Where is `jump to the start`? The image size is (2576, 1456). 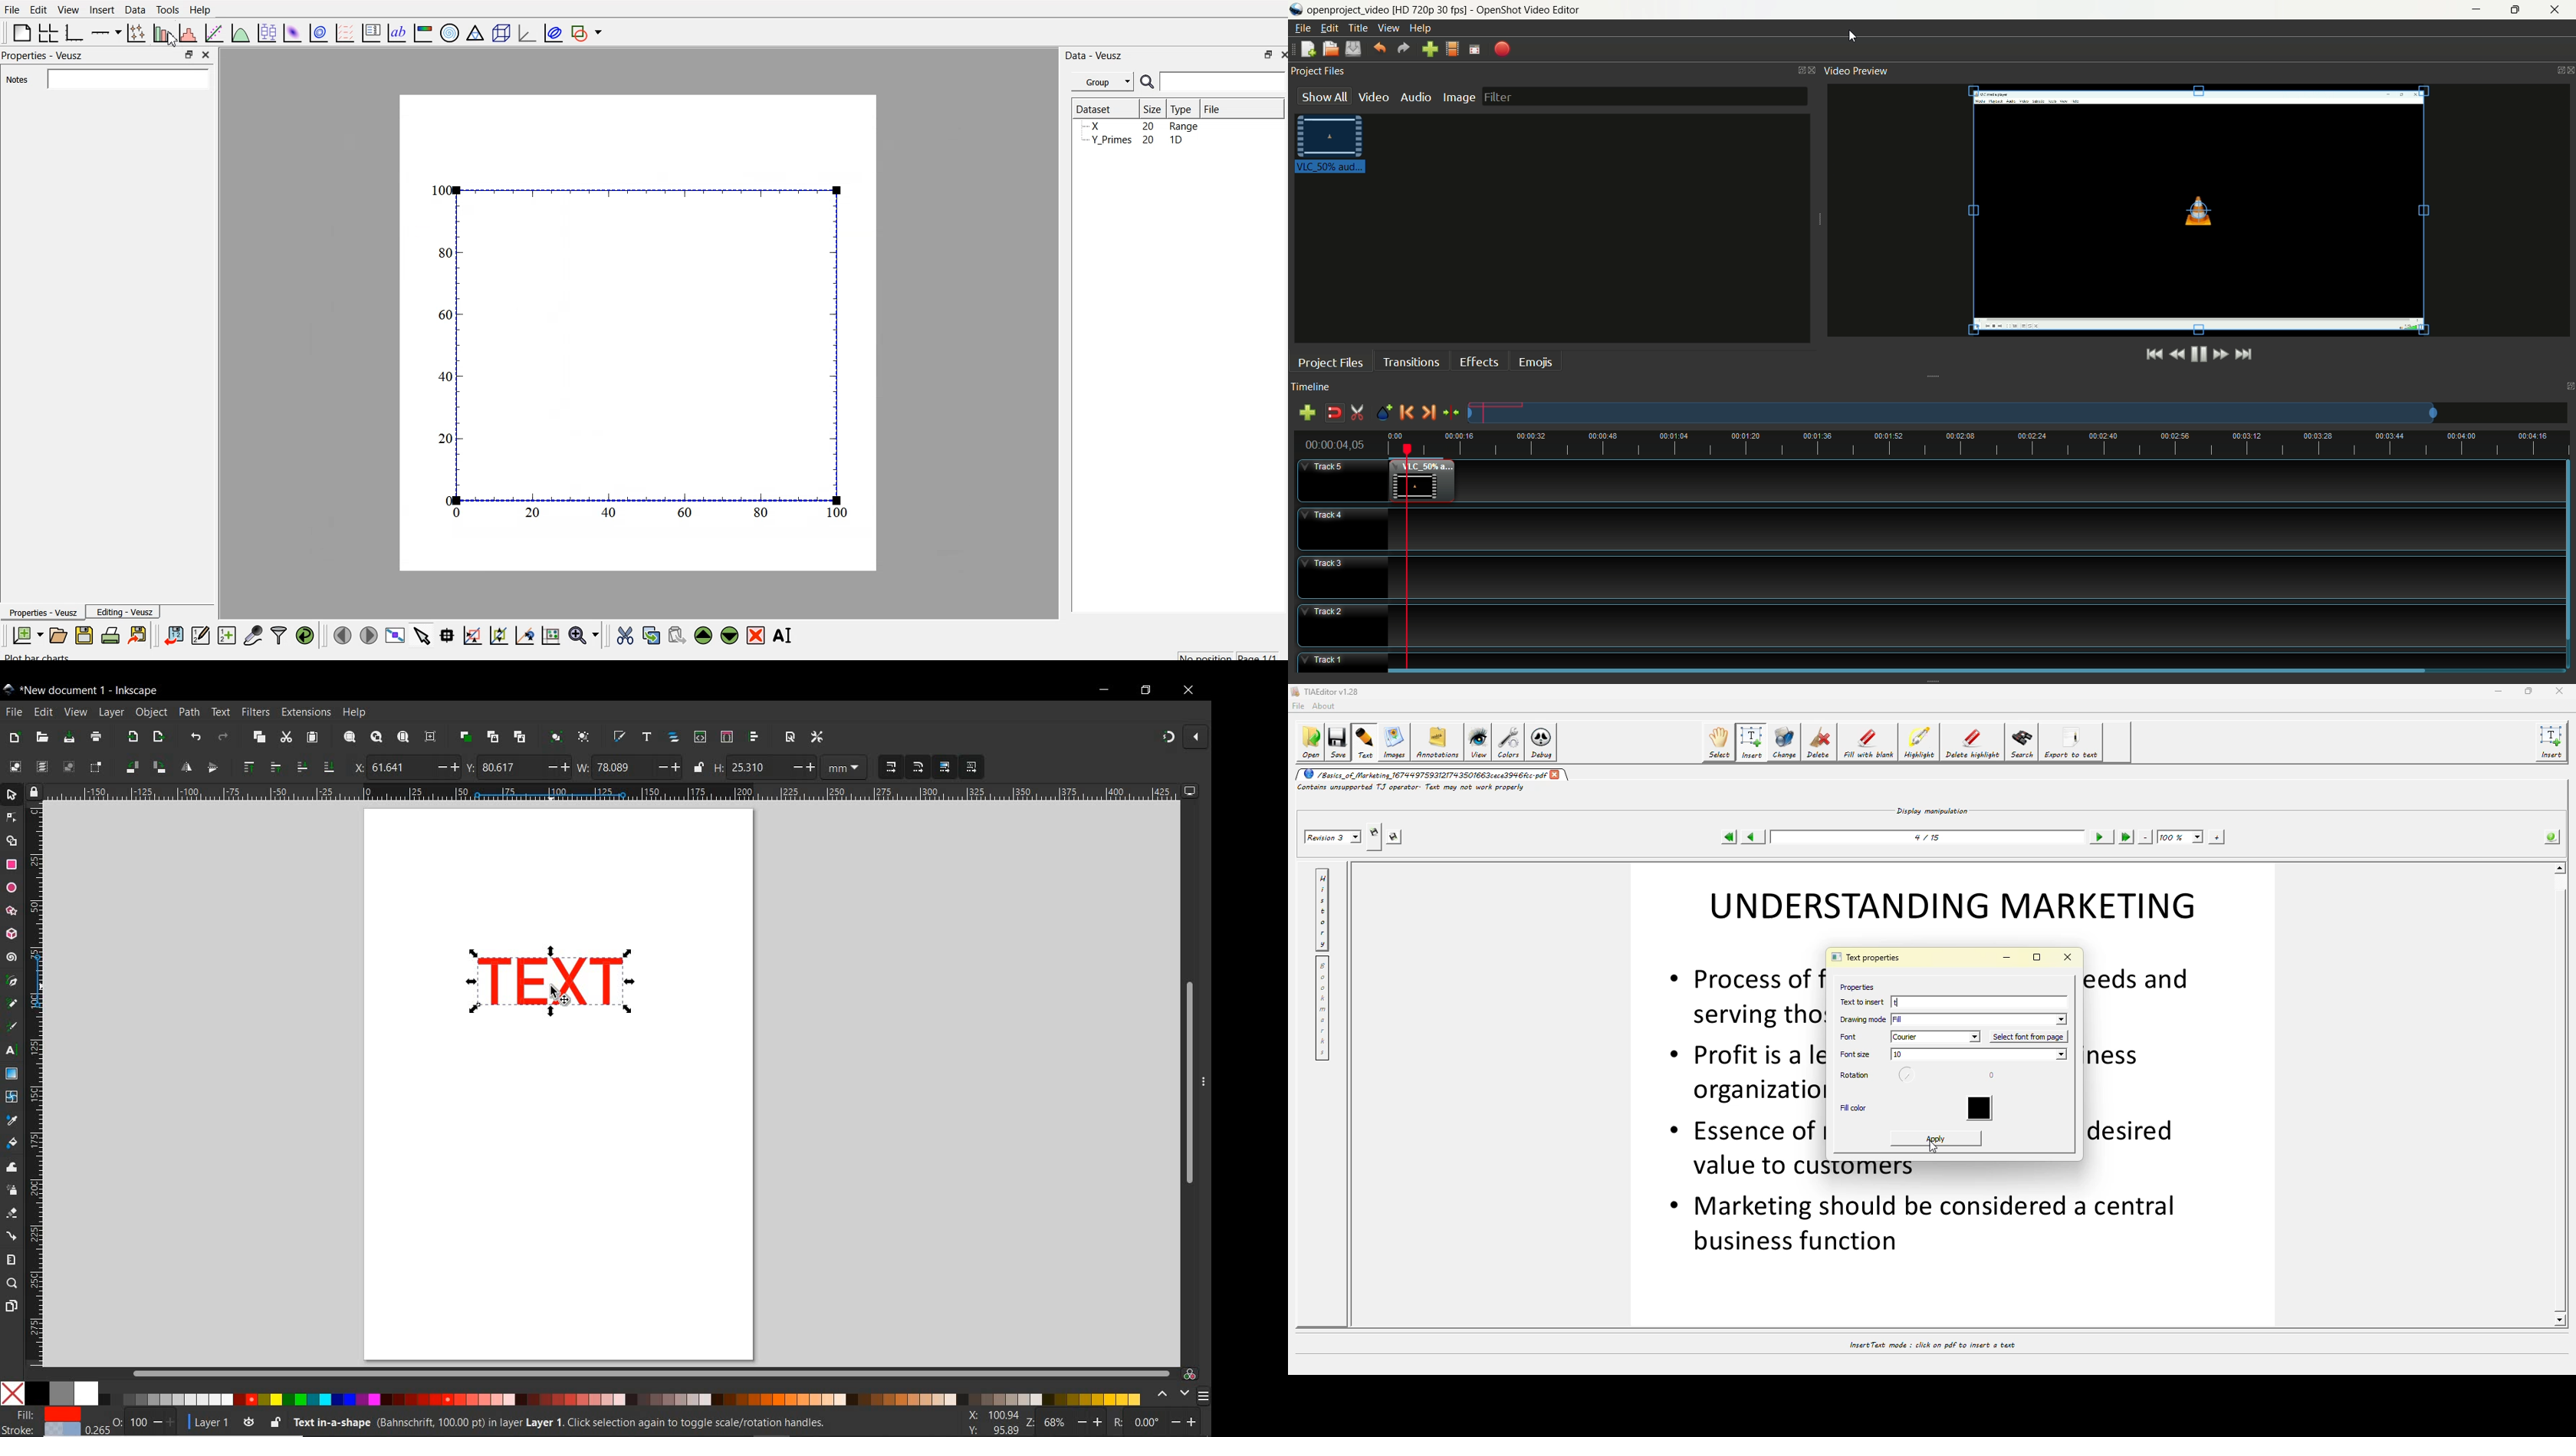 jump to the start is located at coordinates (2154, 354).